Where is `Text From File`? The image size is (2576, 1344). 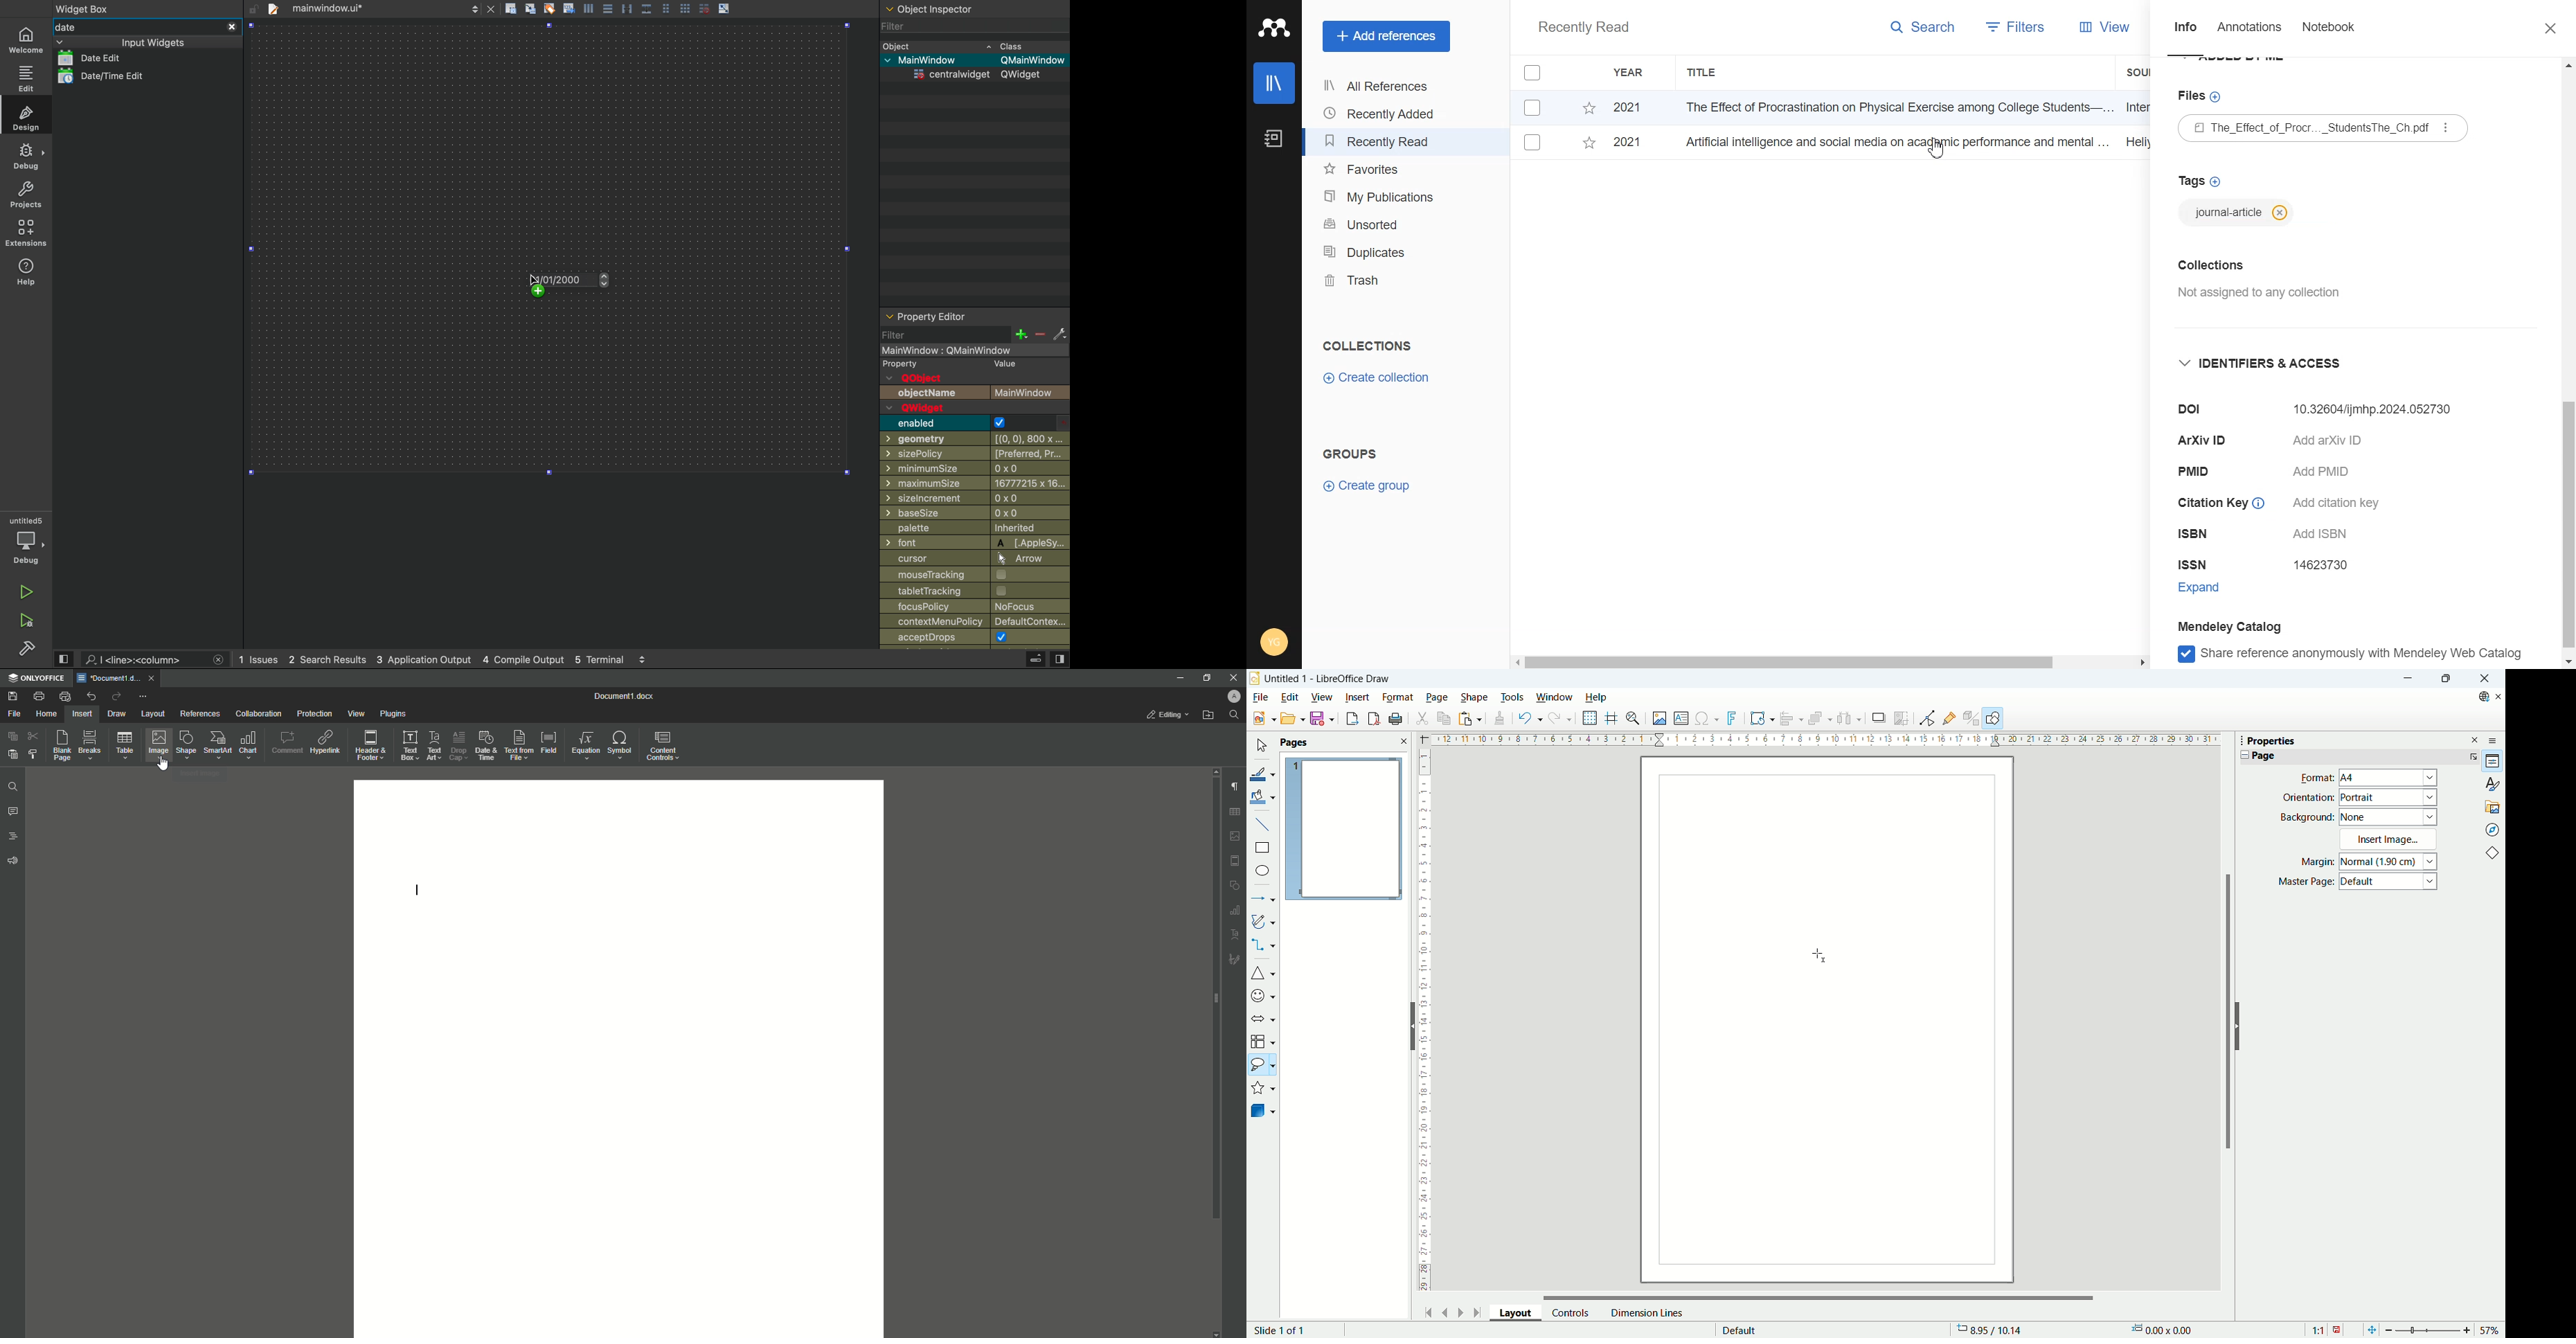
Text From File is located at coordinates (518, 745).